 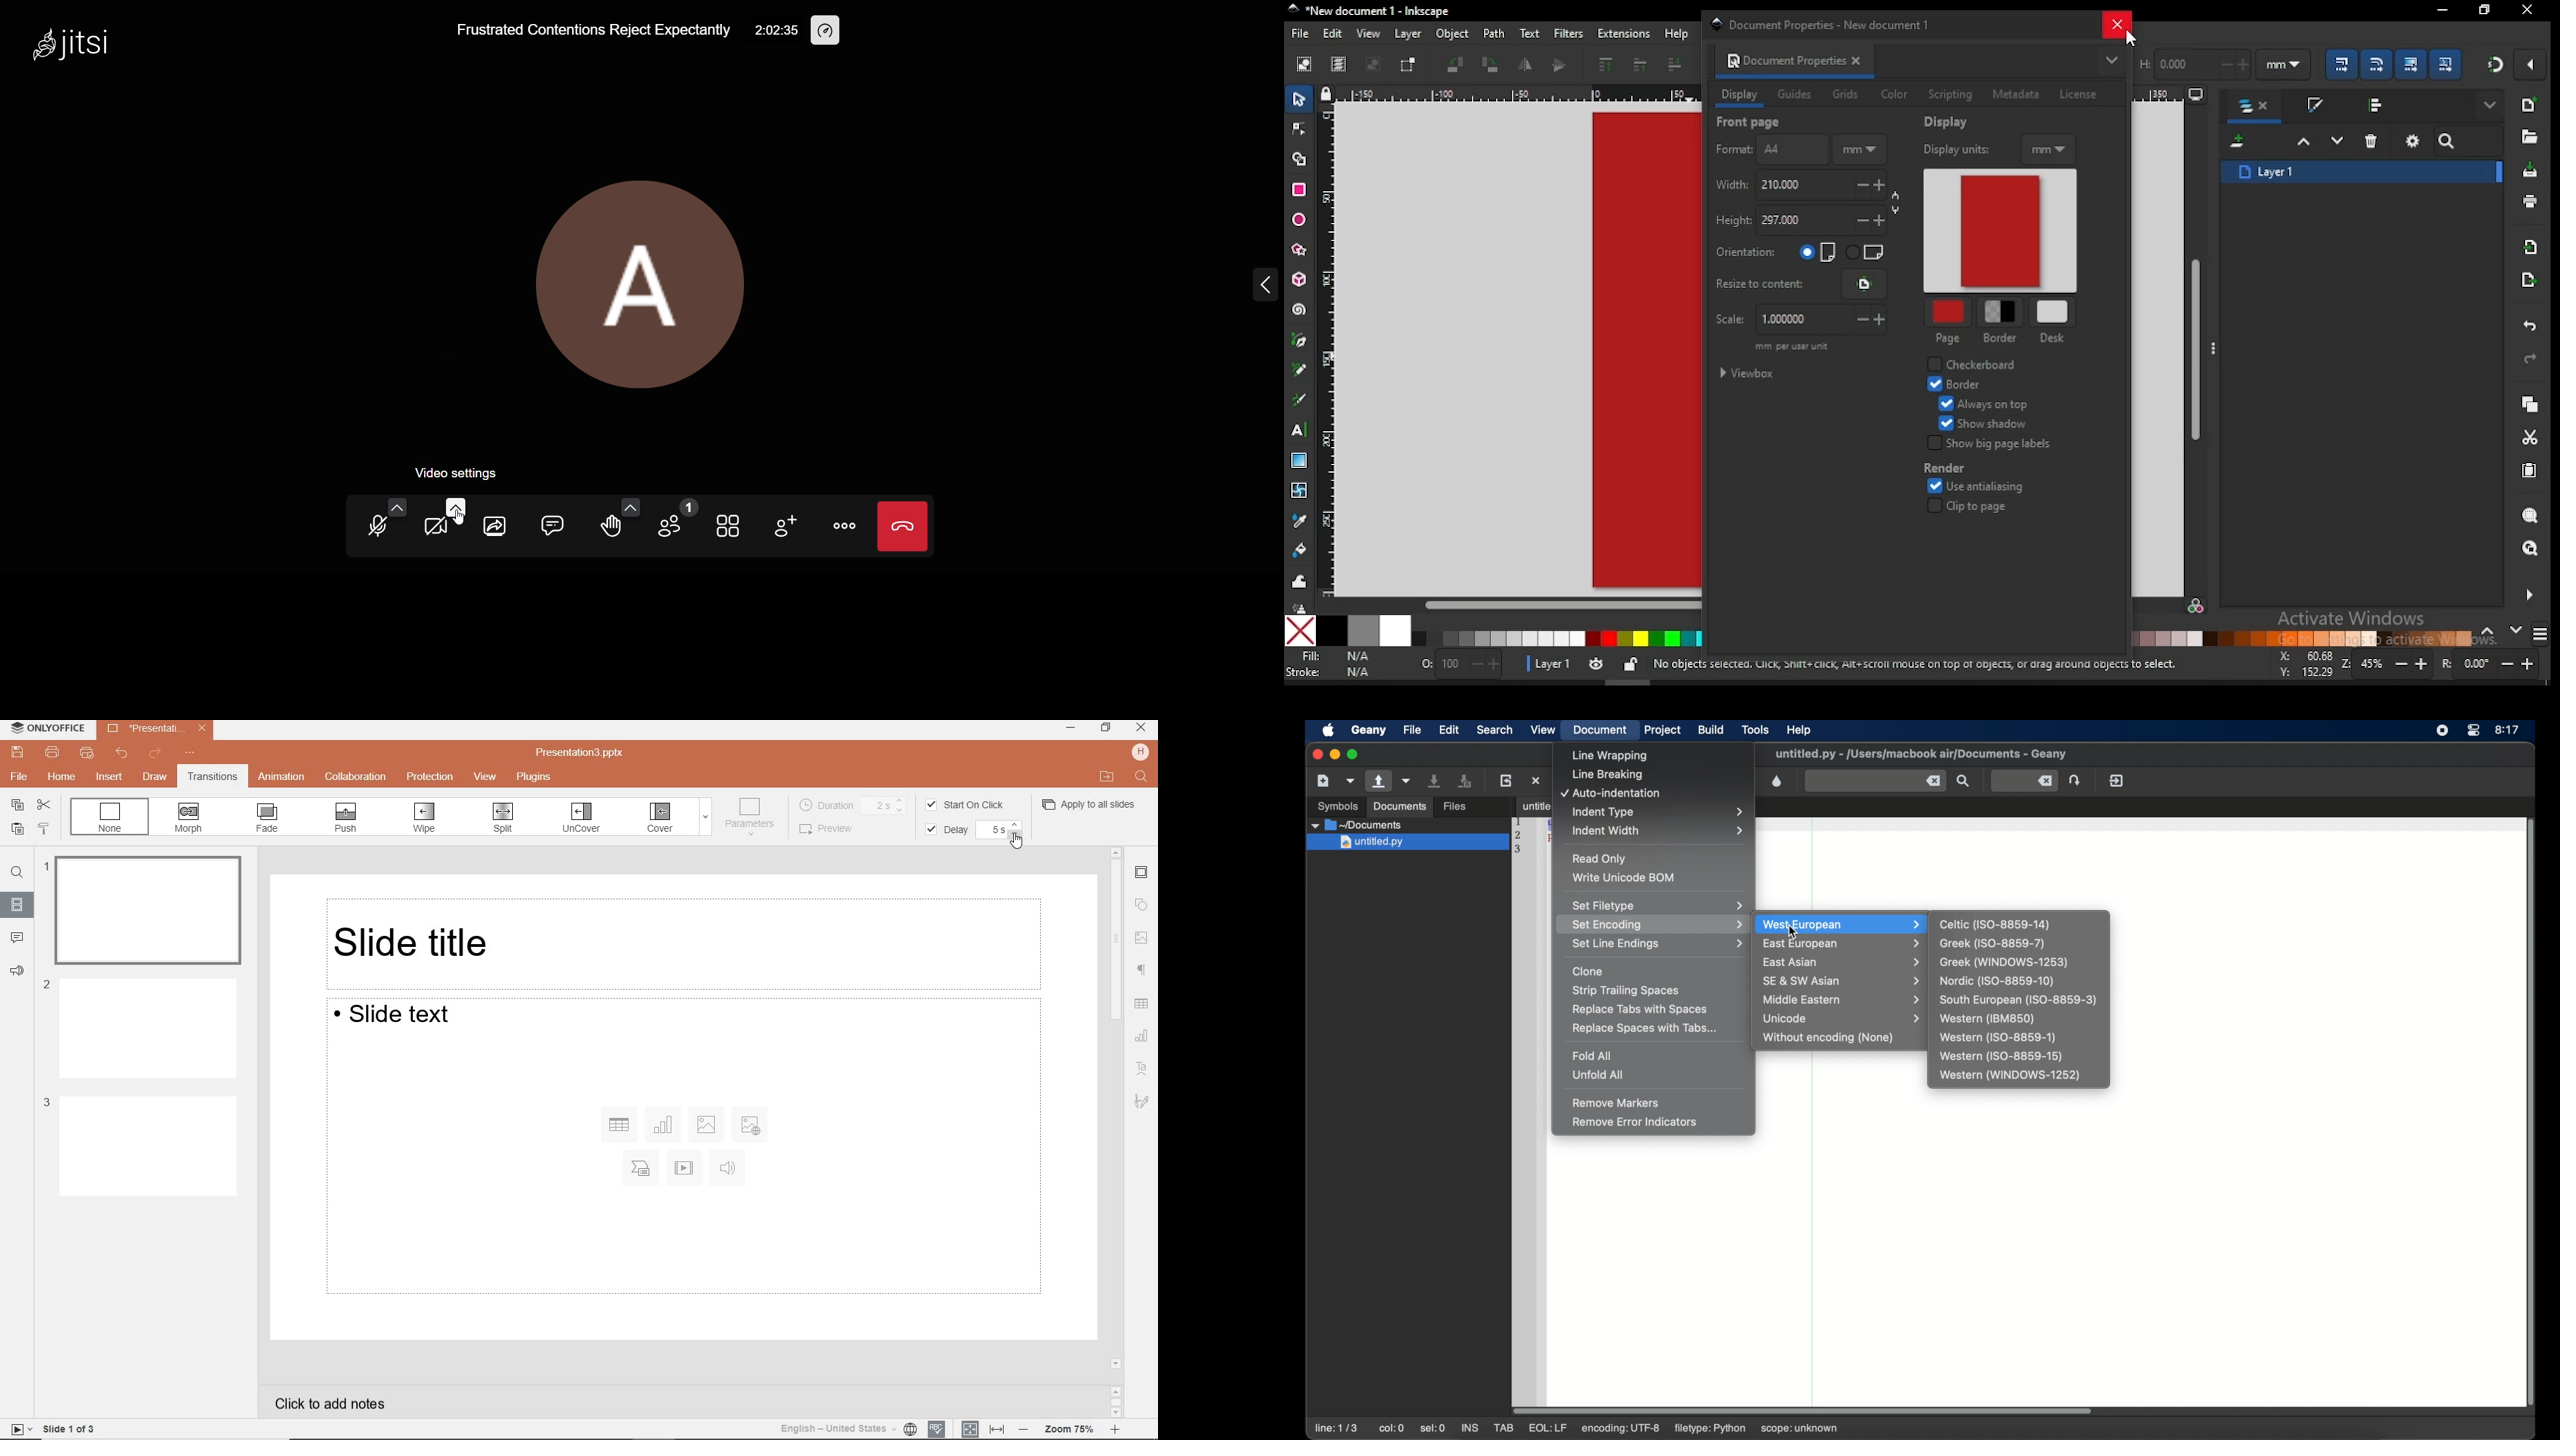 What do you see at coordinates (108, 776) in the screenshot?
I see `insert` at bounding box center [108, 776].